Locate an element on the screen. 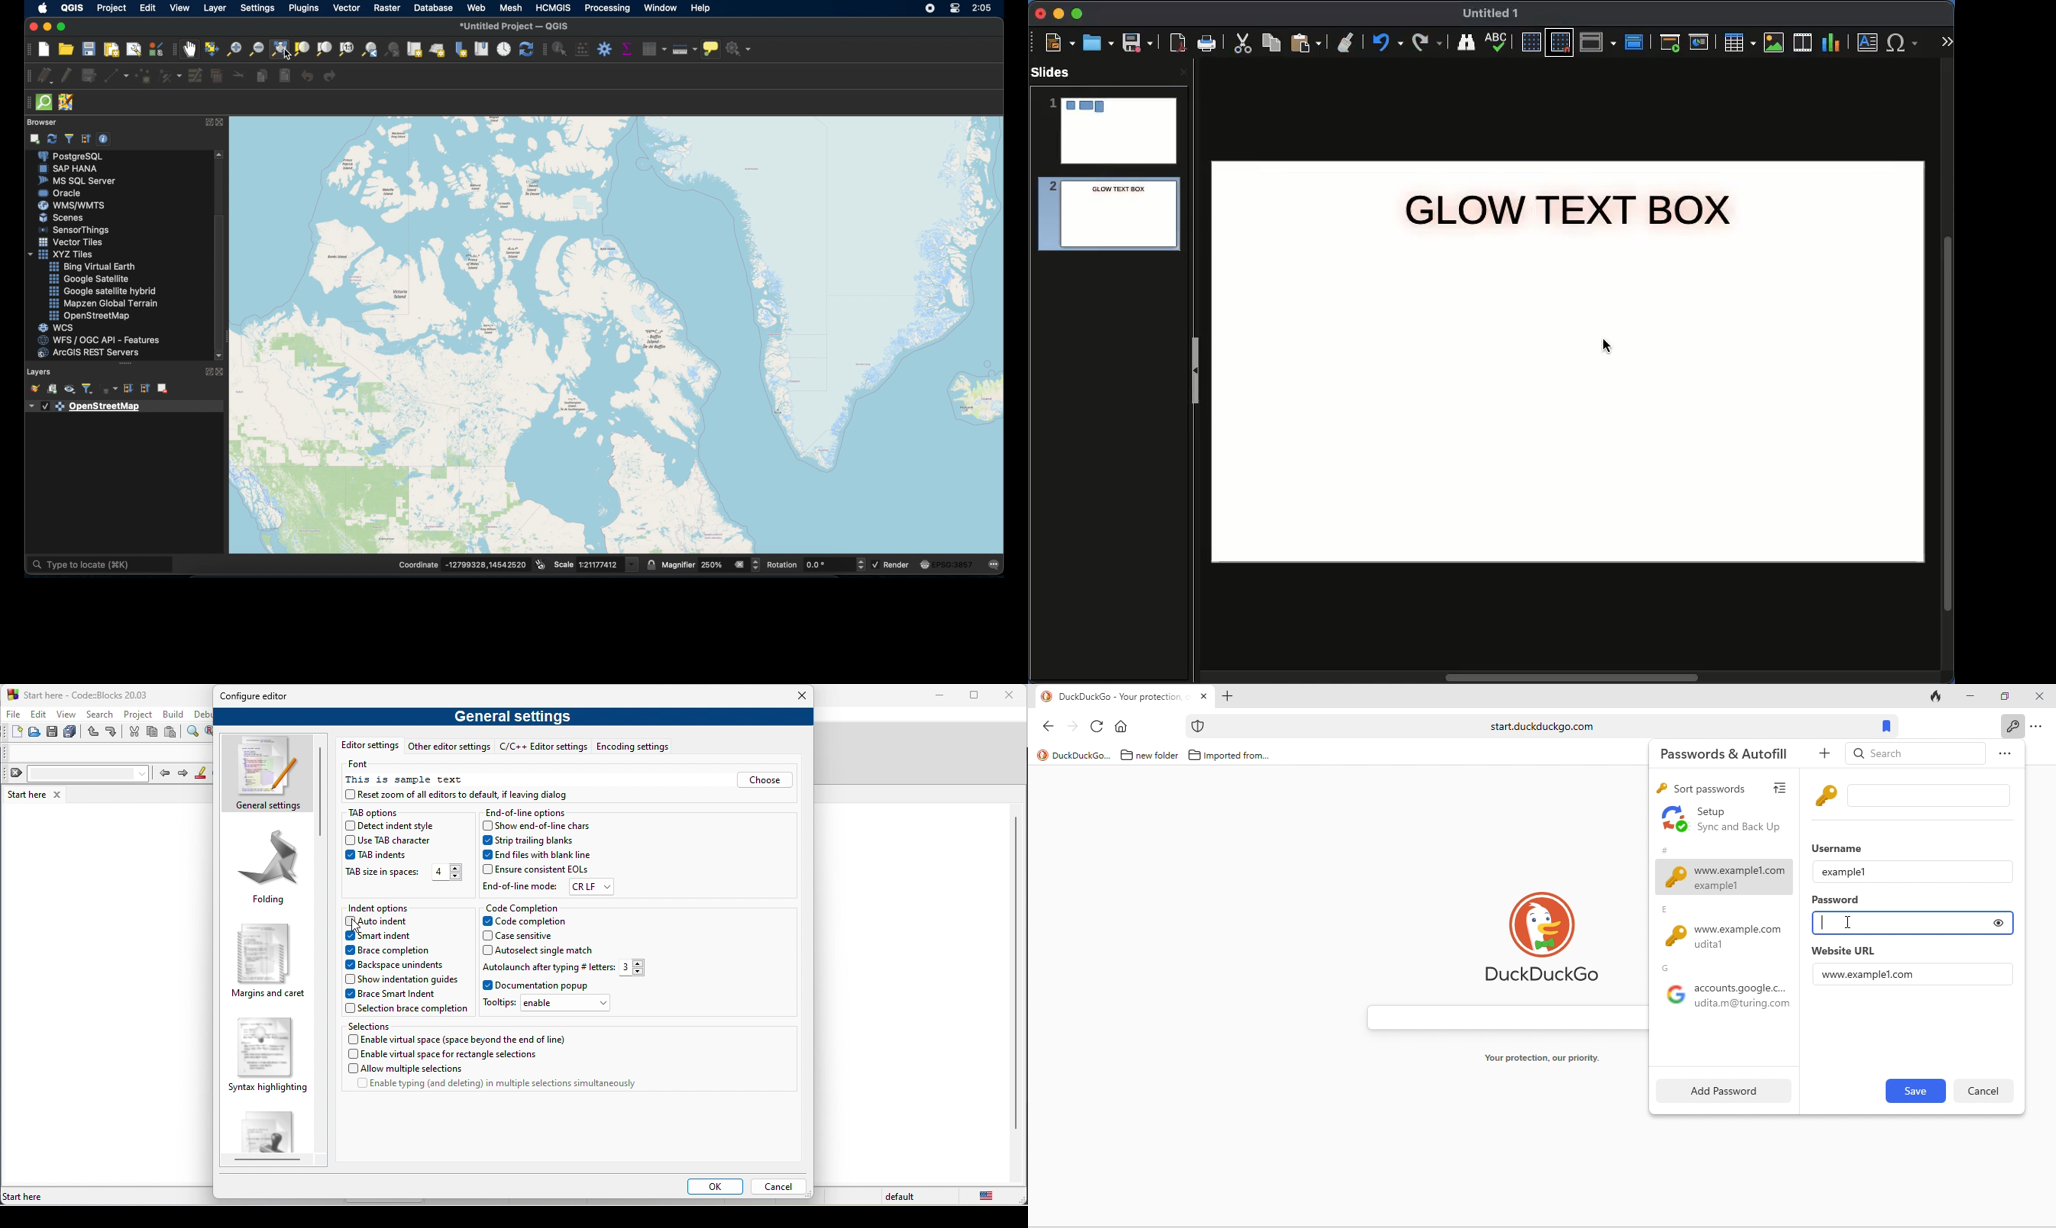  Find is located at coordinates (1466, 42).